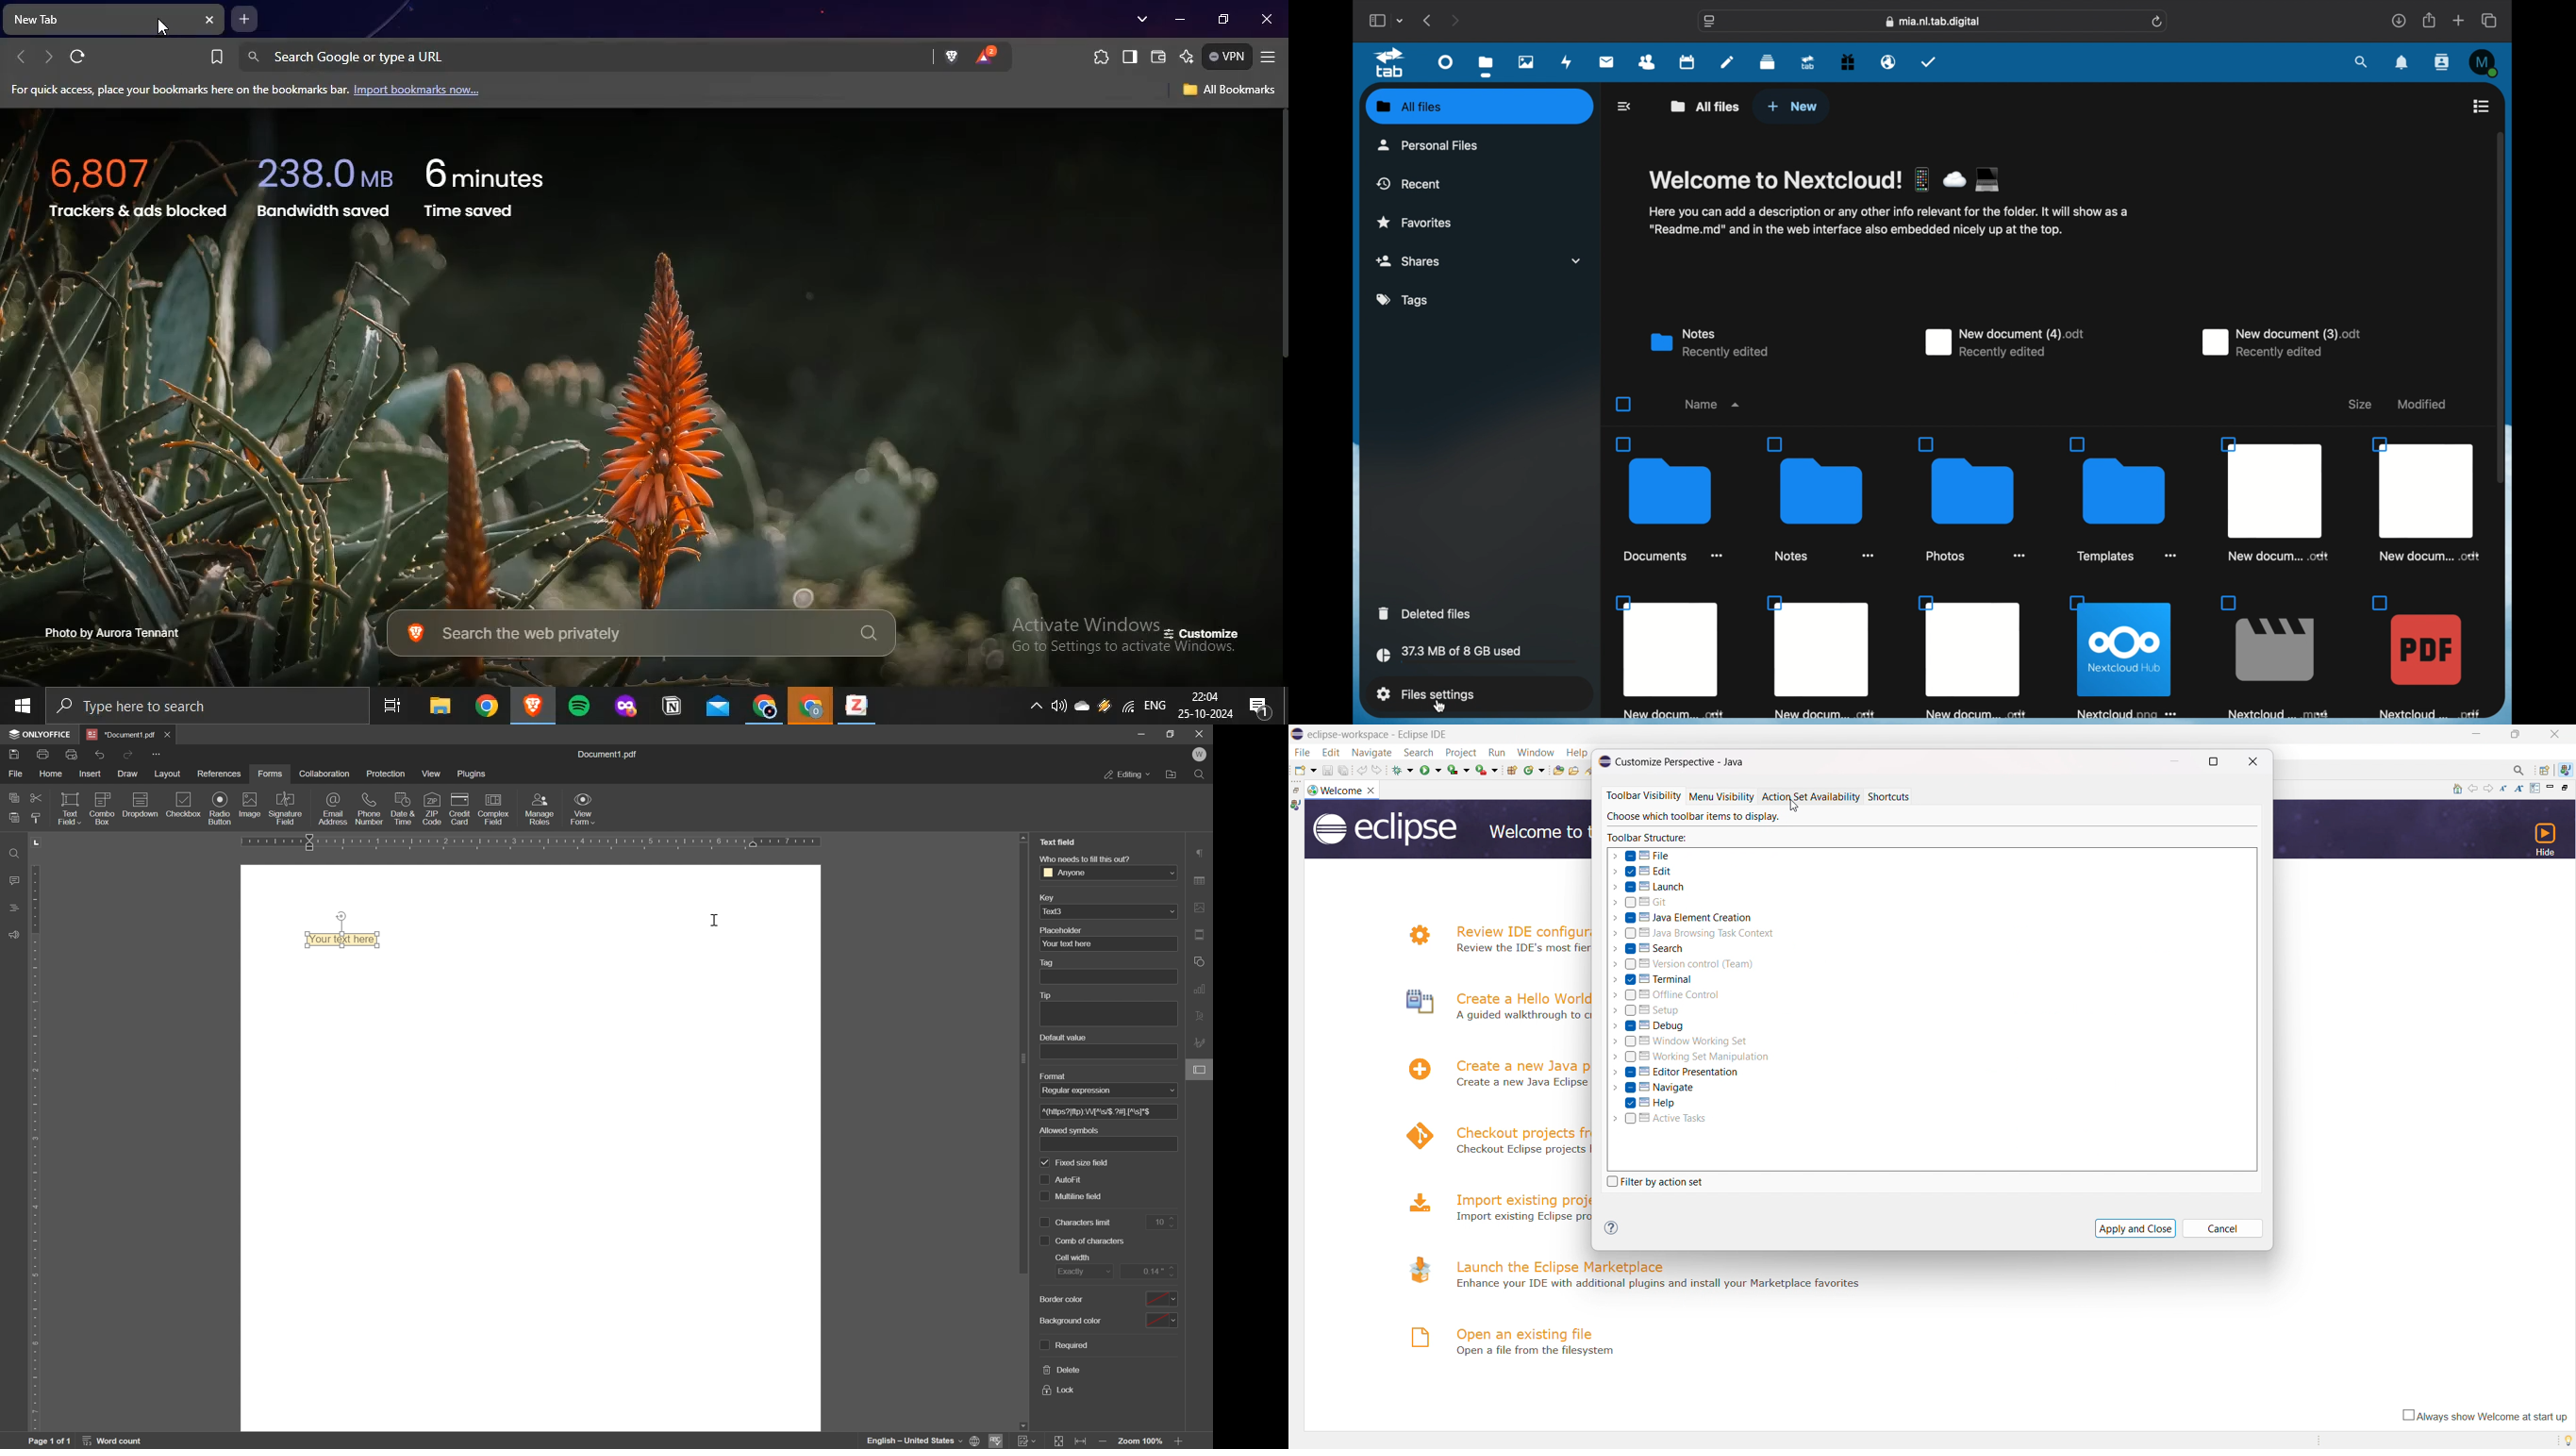 The width and height of the screenshot is (2576, 1456). I want to click on launch, so click(1647, 887).